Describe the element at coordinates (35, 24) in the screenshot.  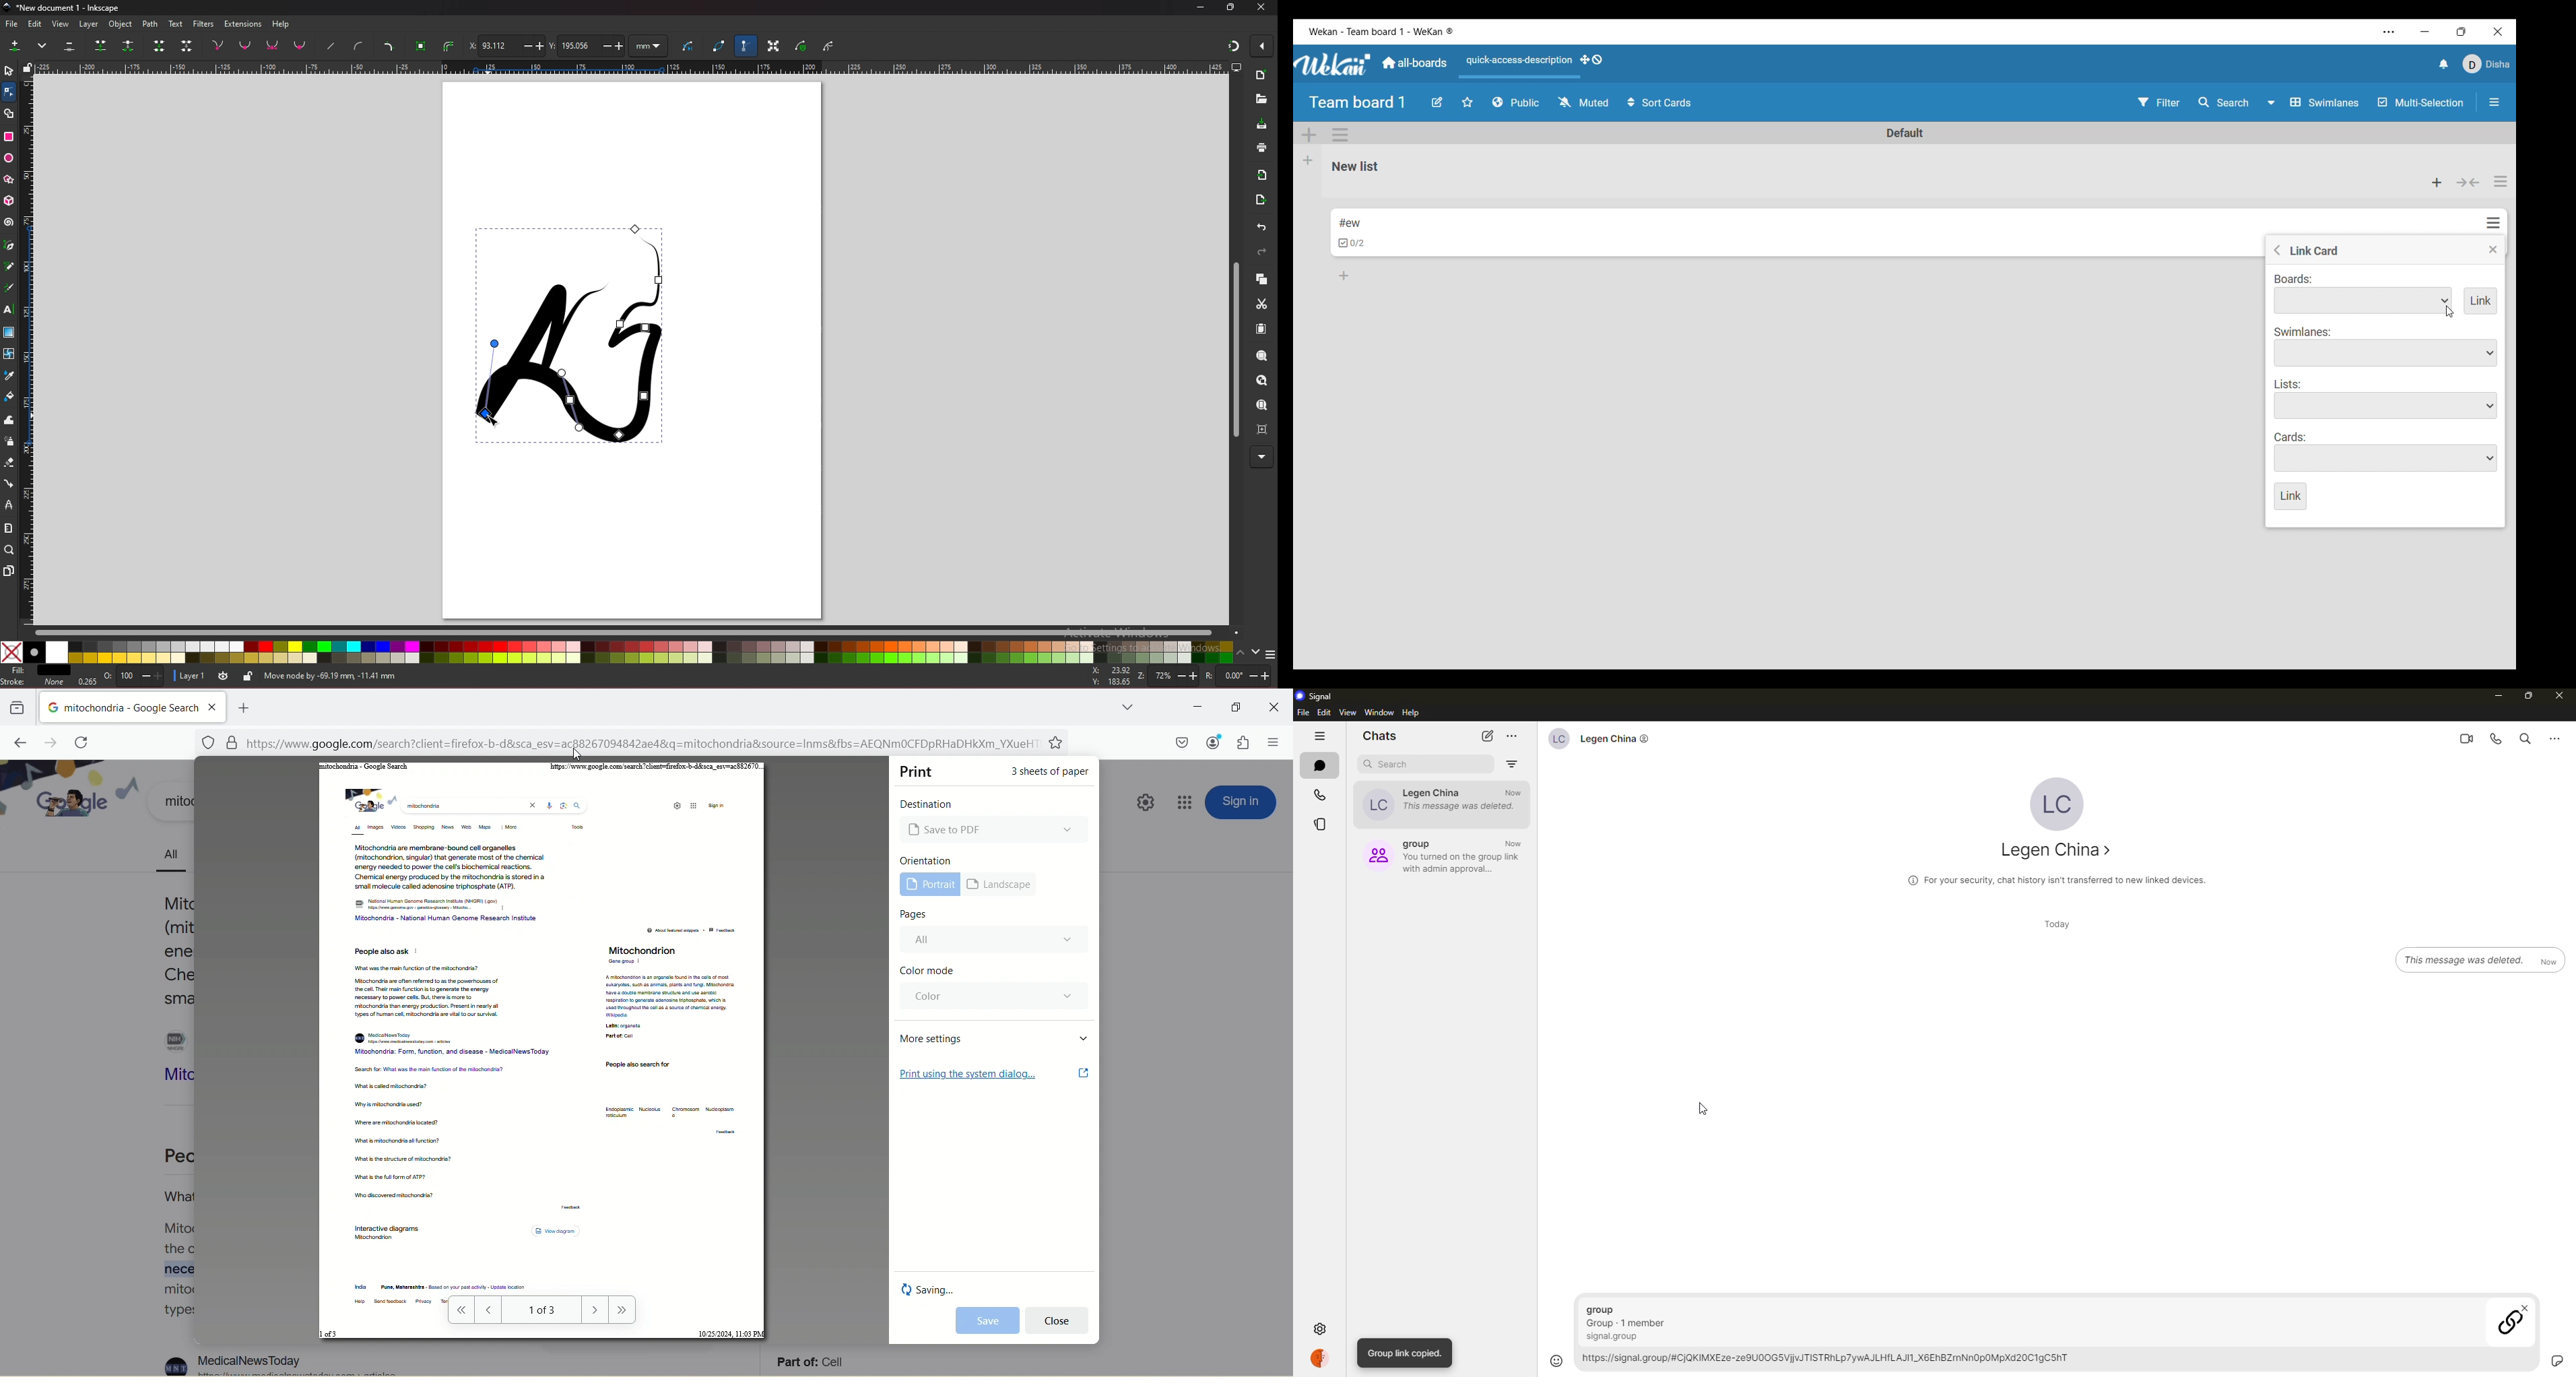
I see `edit` at that location.